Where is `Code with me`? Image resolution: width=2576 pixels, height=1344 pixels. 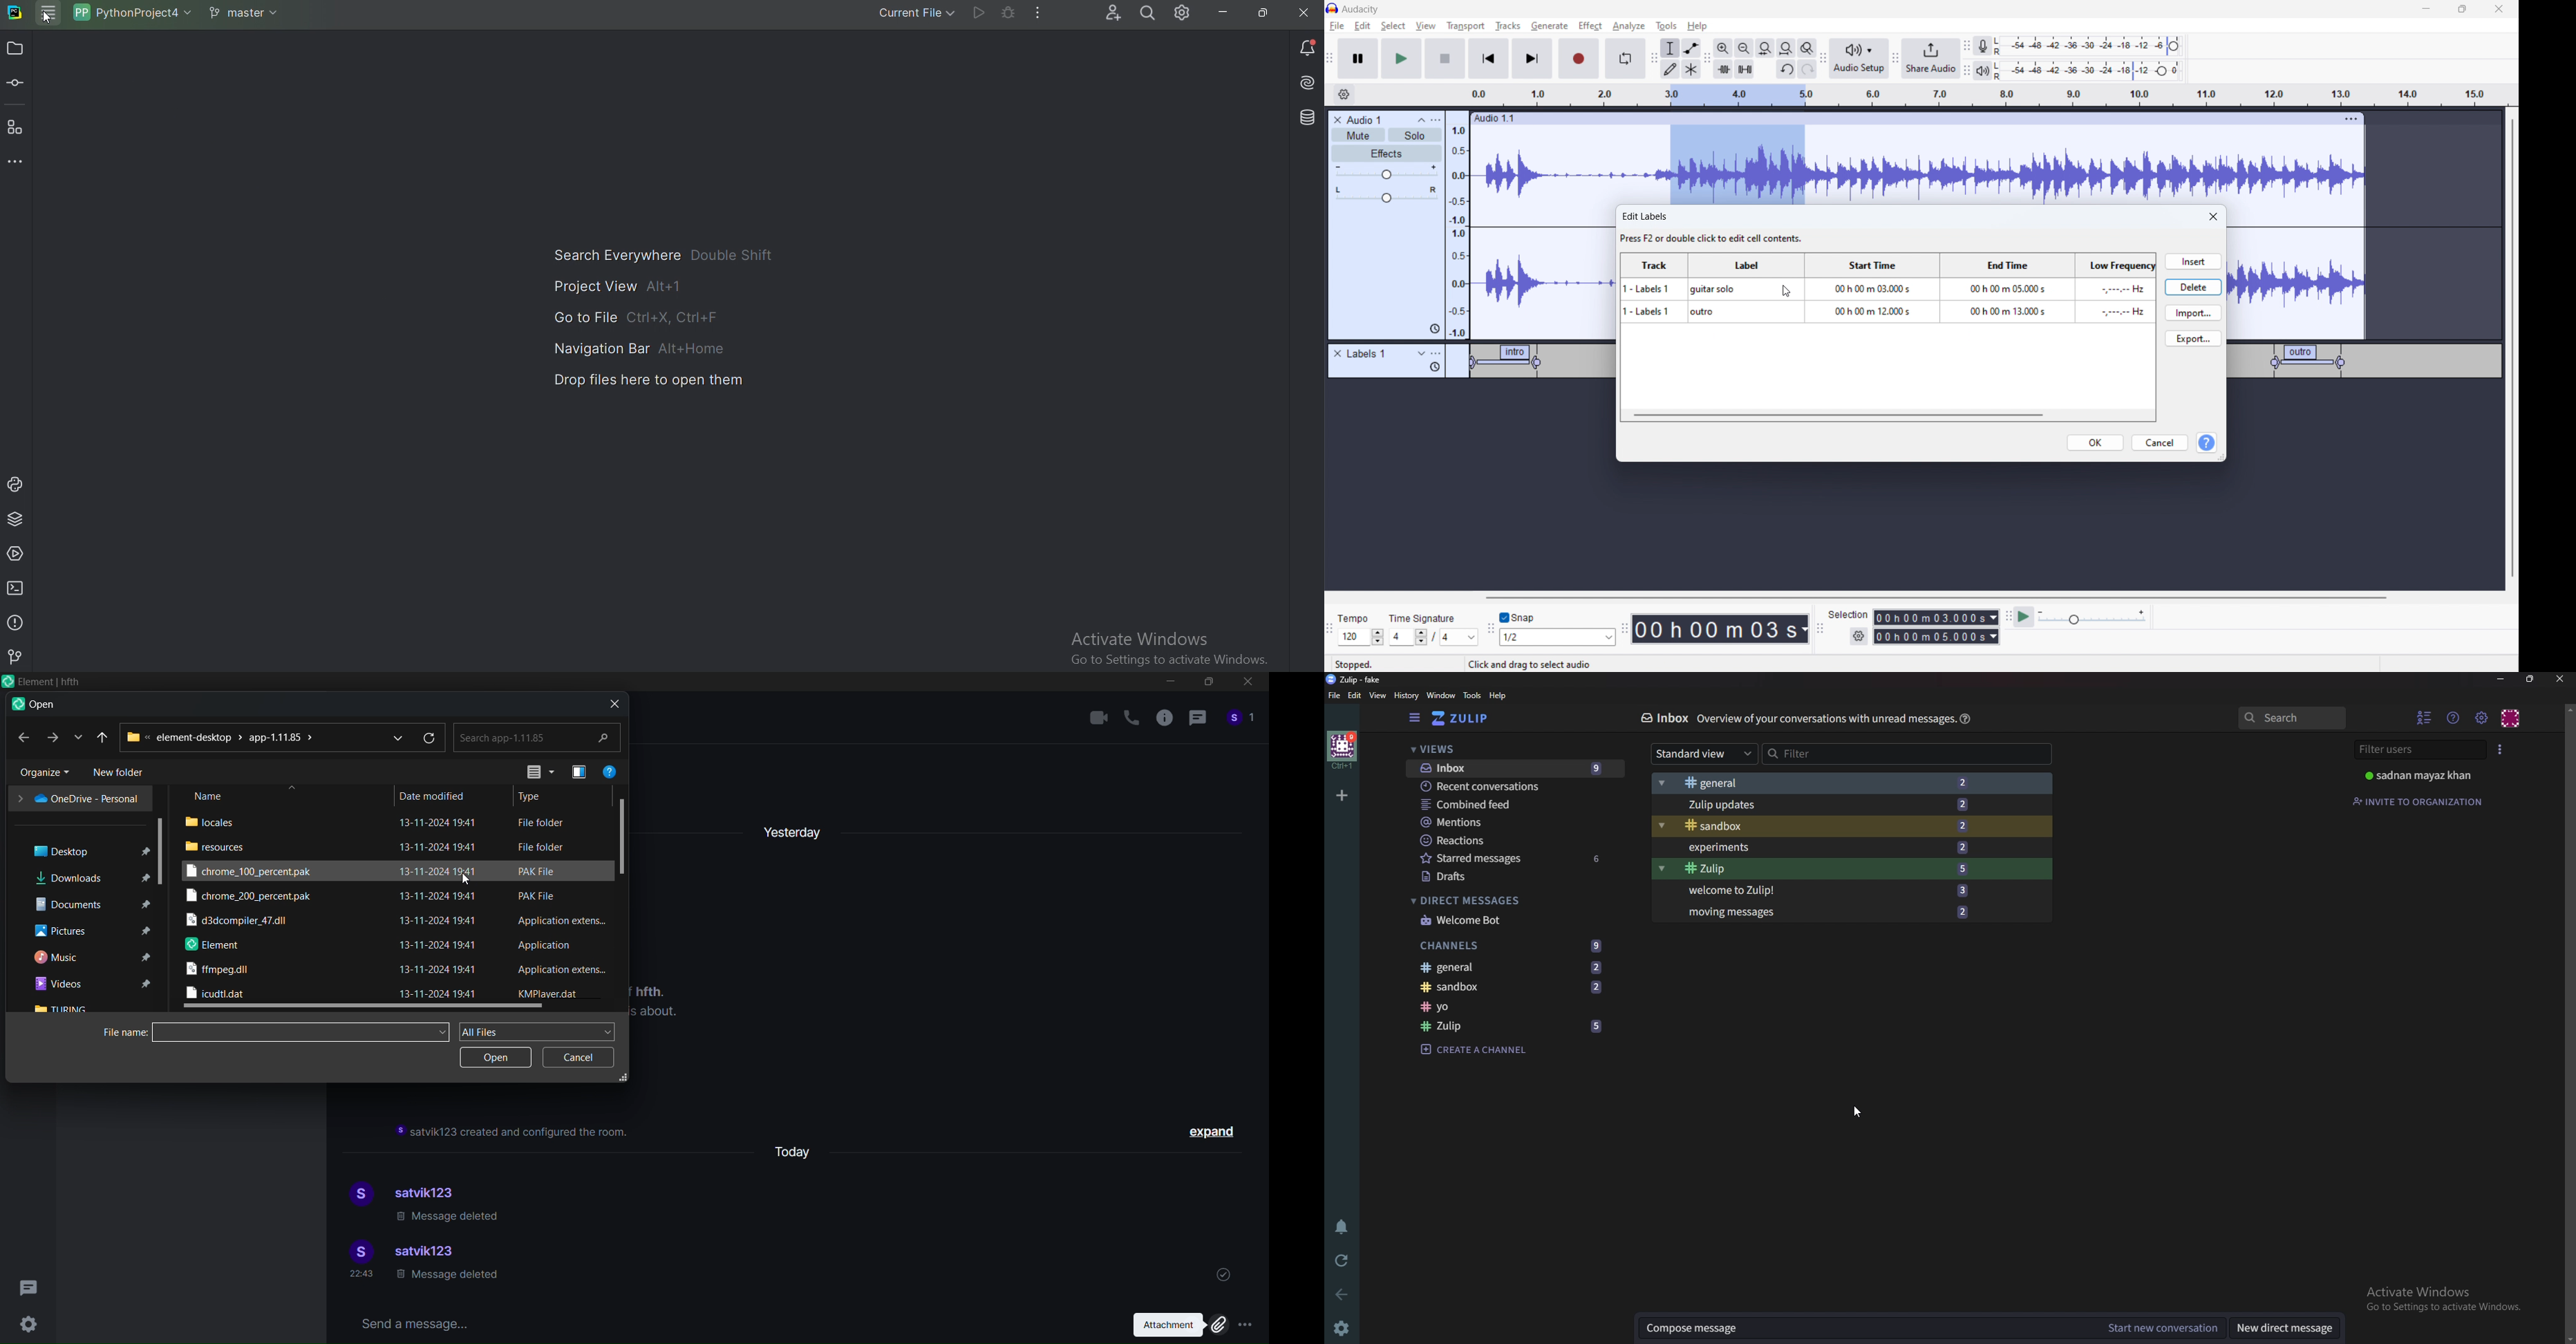 Code with me is located at coordinates (1105, 12).